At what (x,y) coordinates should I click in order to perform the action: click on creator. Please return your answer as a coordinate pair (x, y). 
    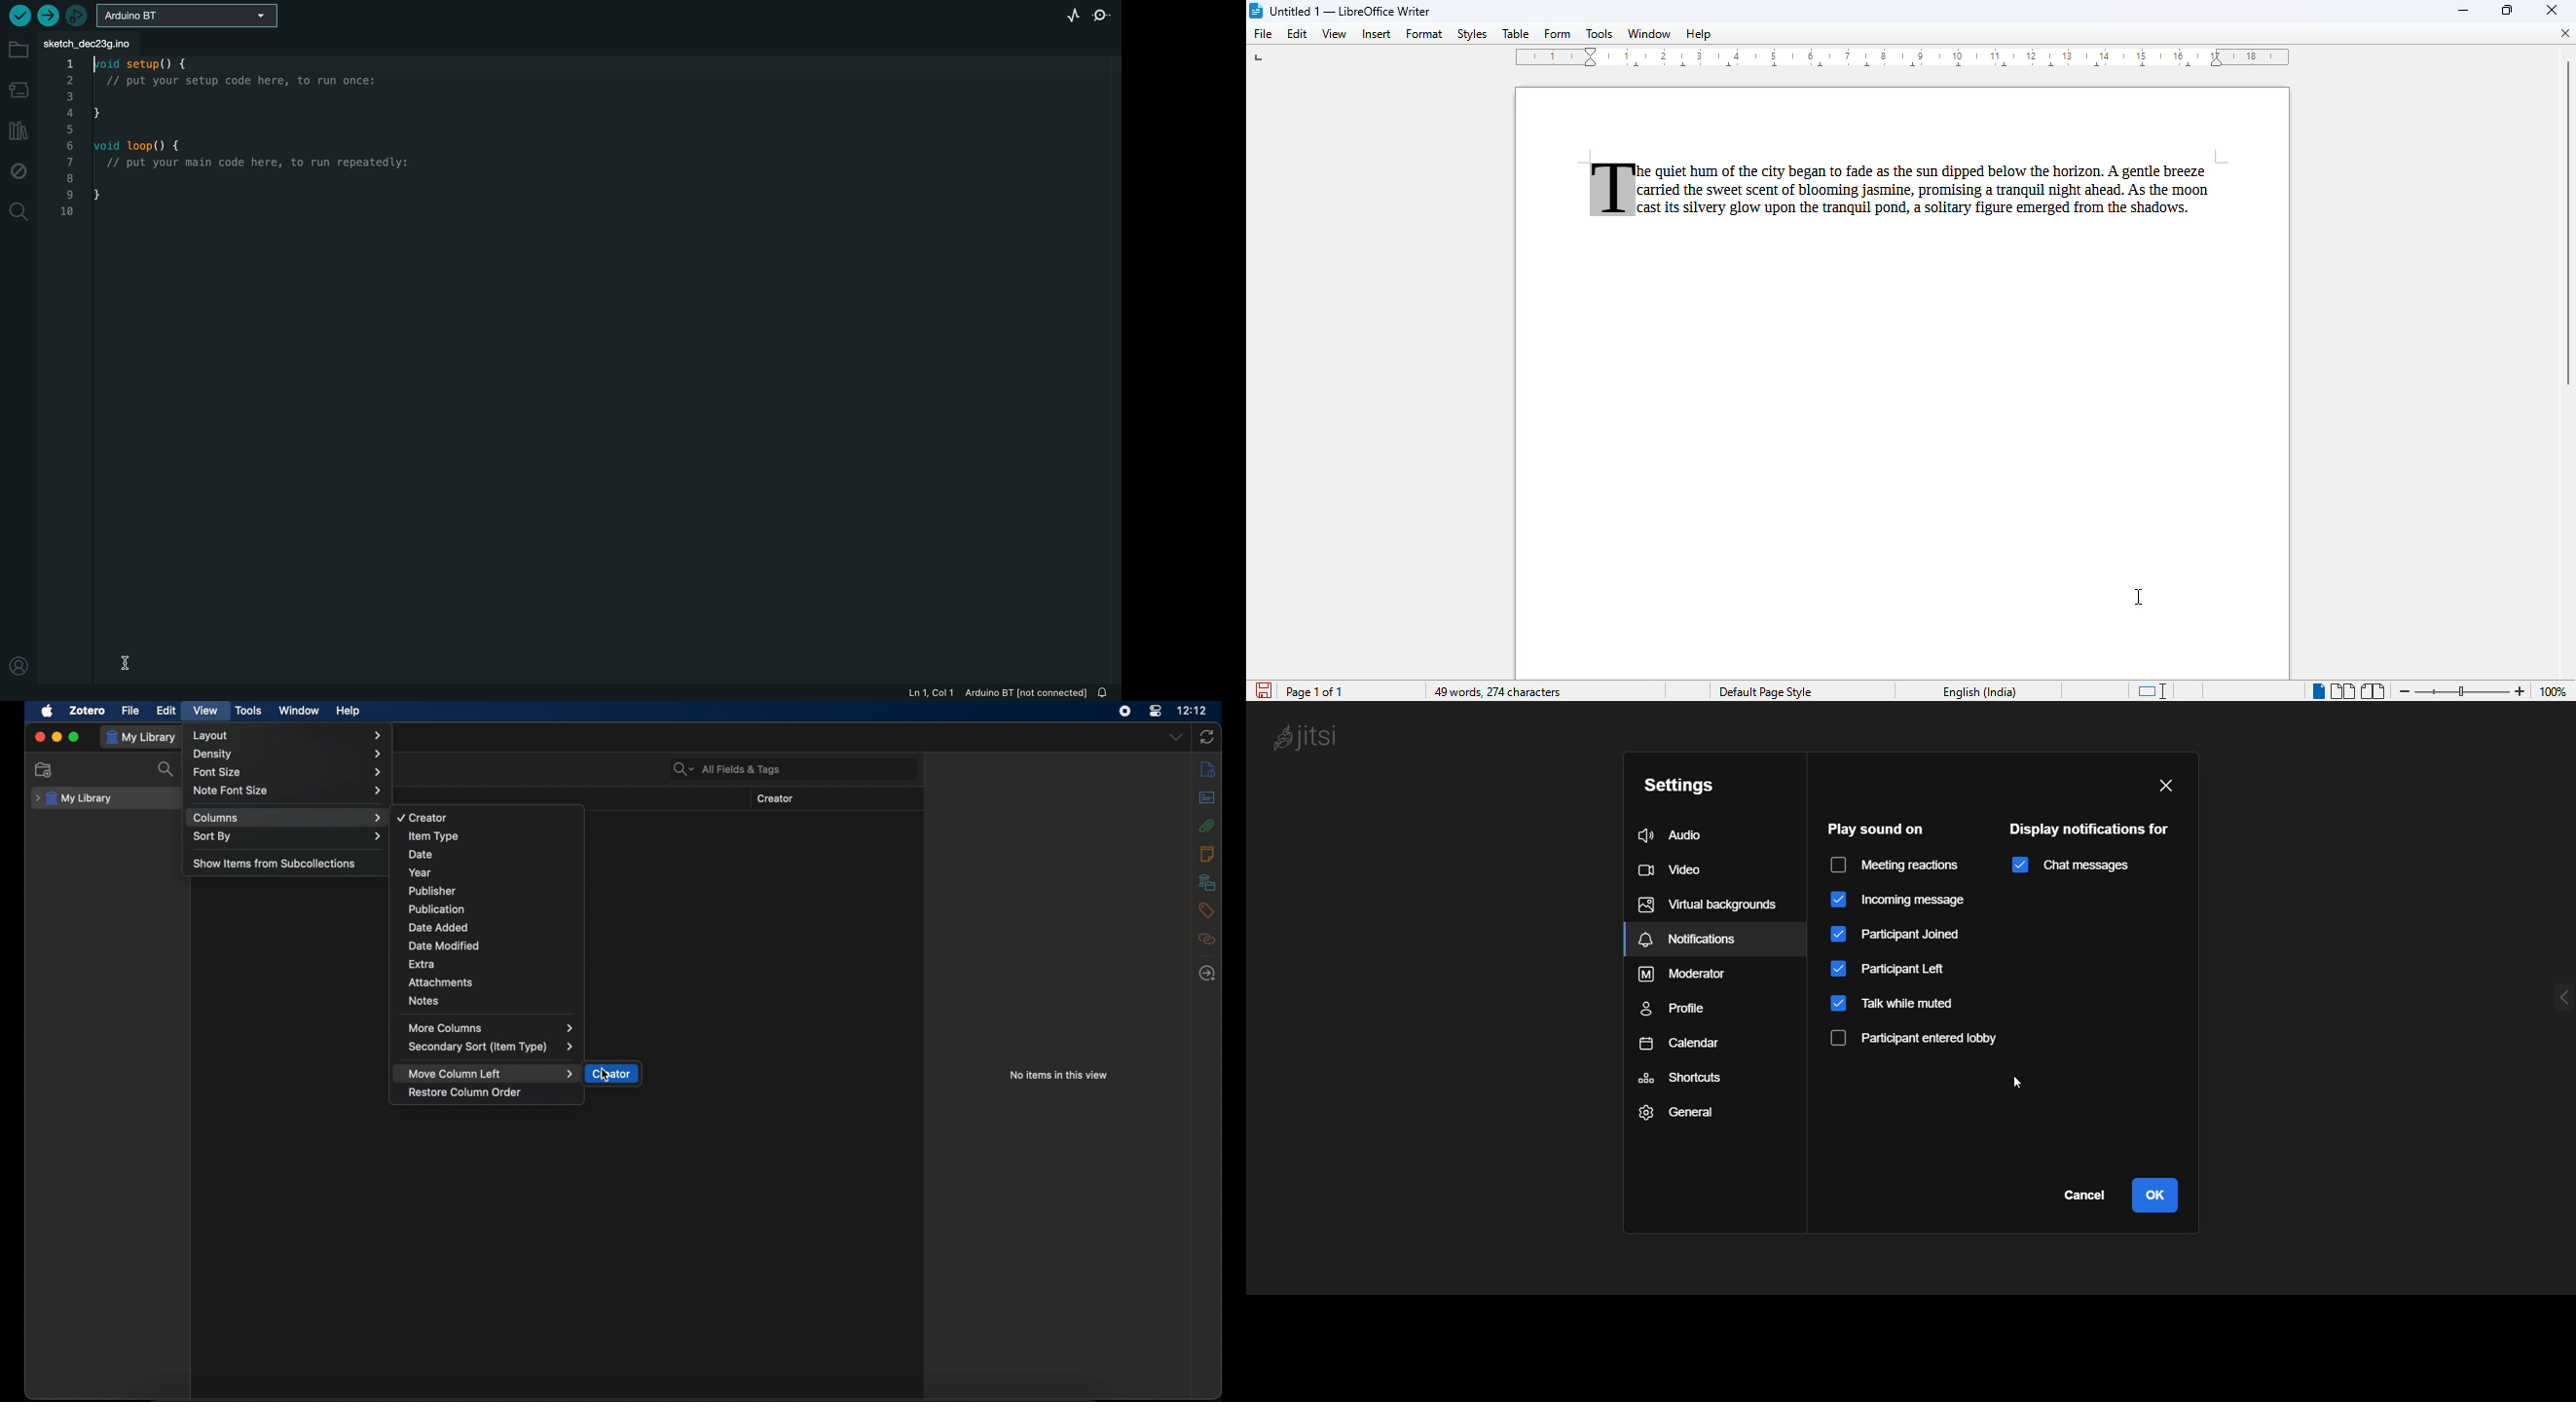
    Looking at the image, I should click on (776, 799).